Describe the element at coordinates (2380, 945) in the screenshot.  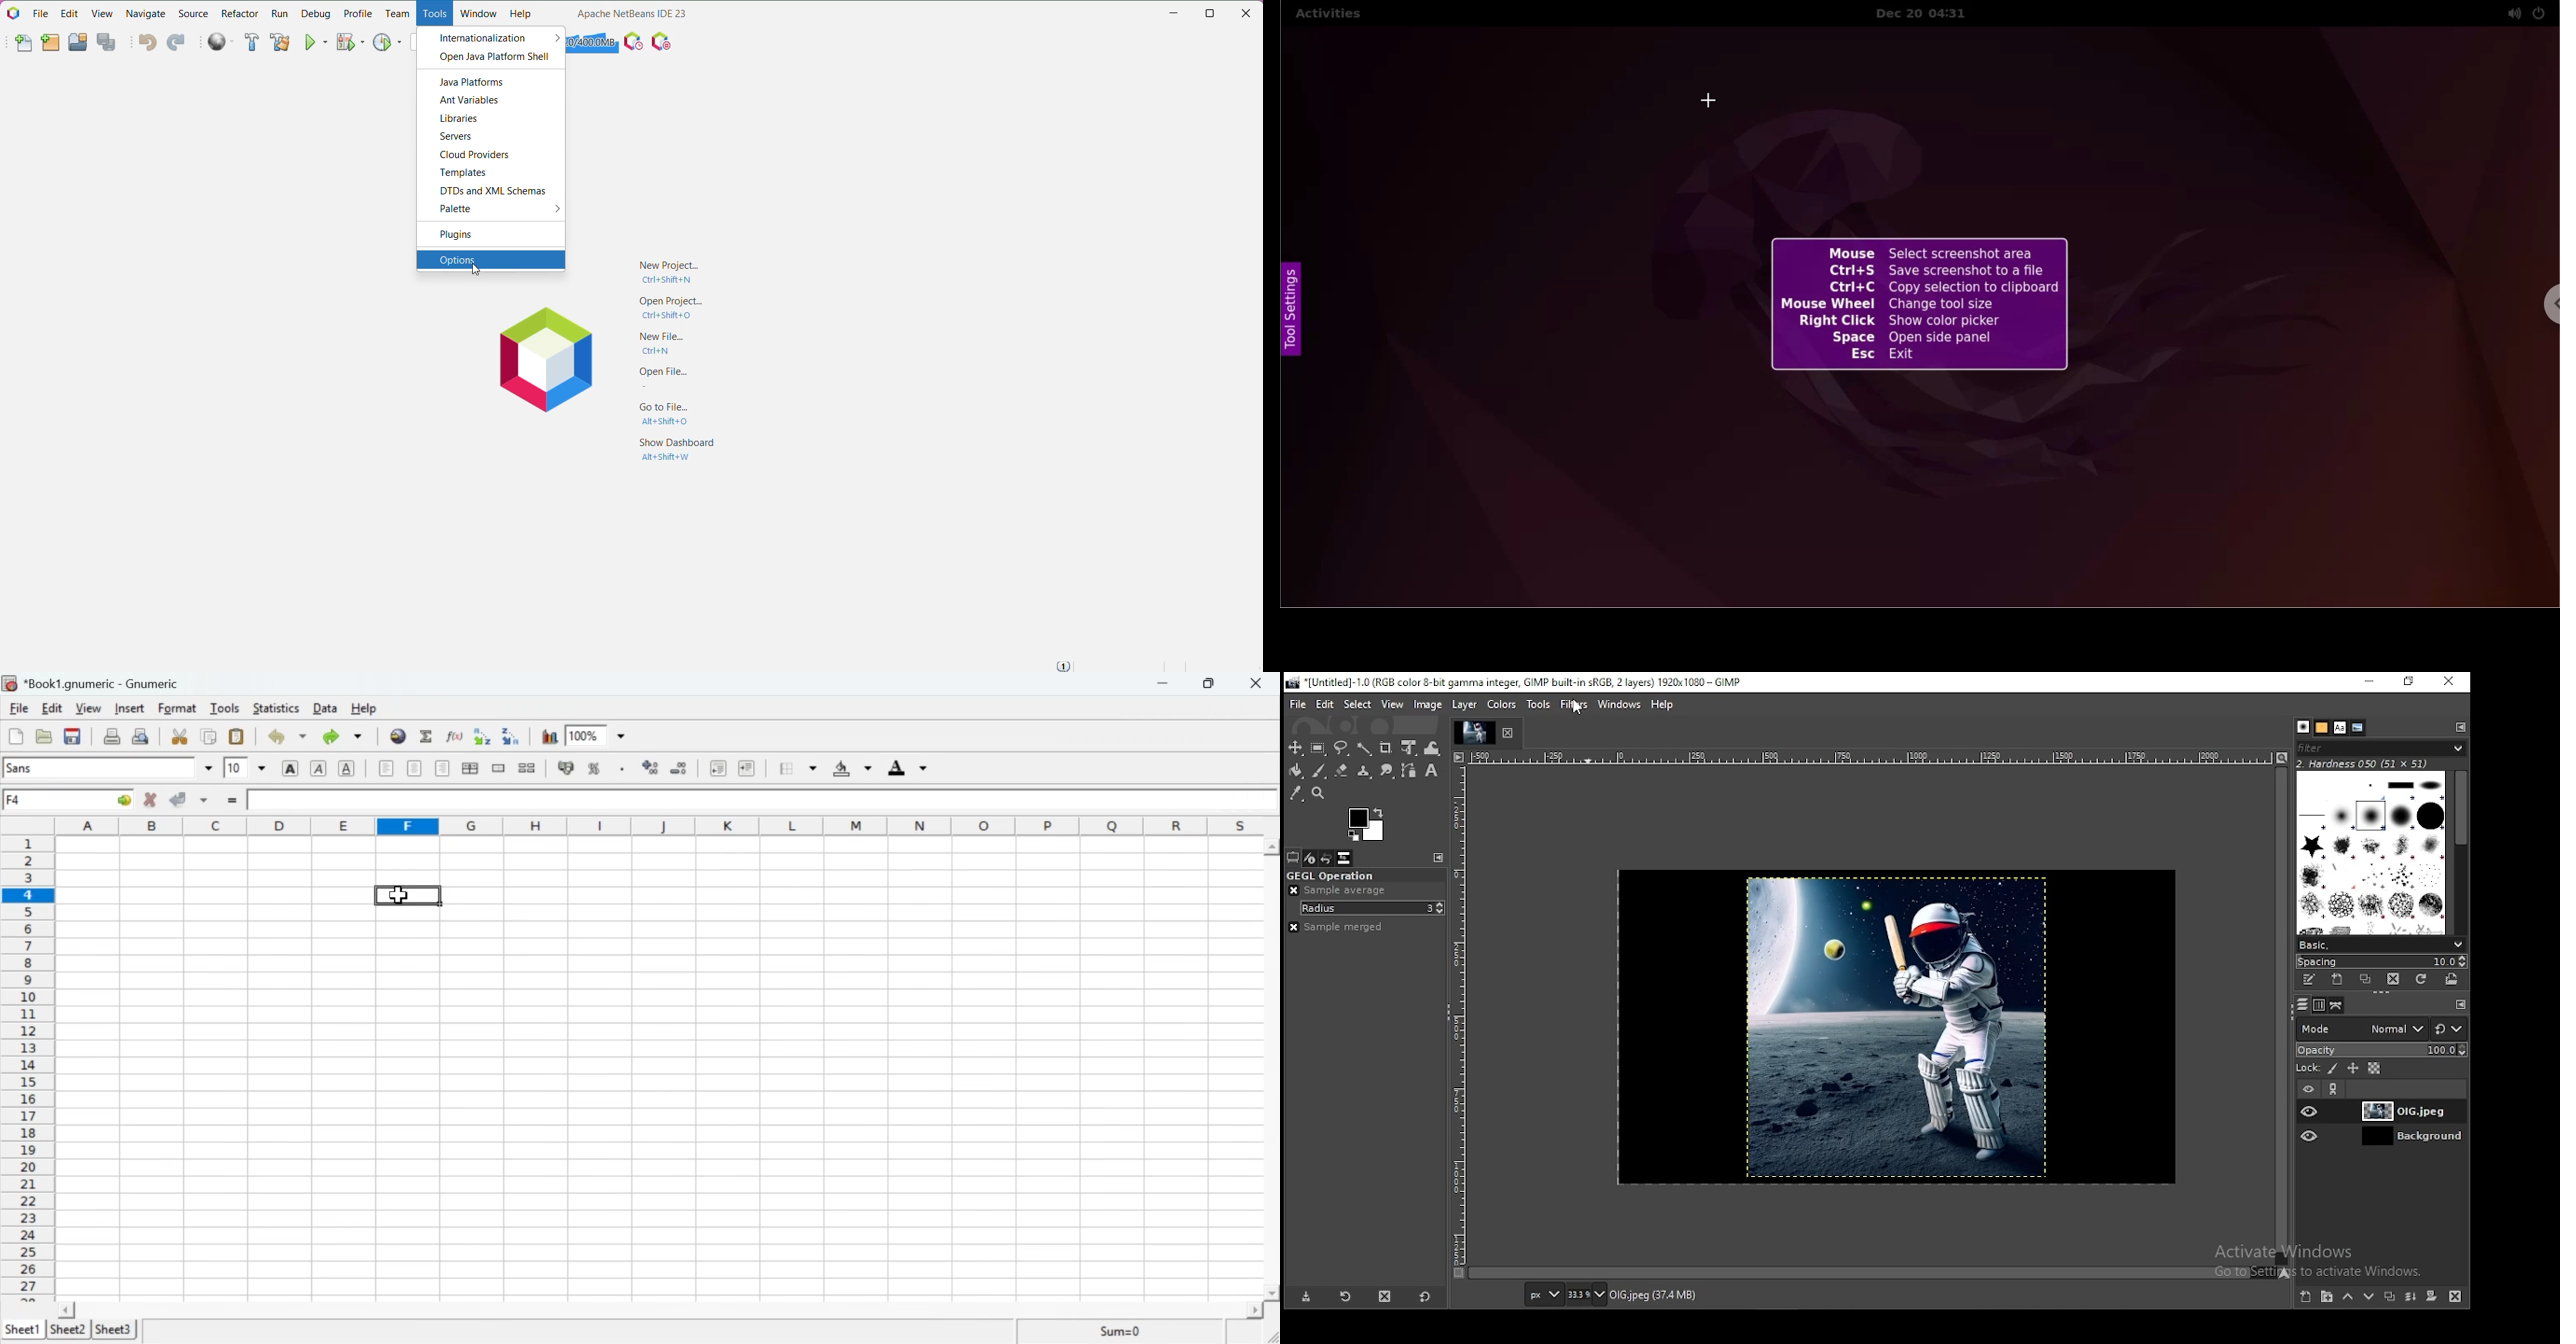
I see `brush presets` at that location.